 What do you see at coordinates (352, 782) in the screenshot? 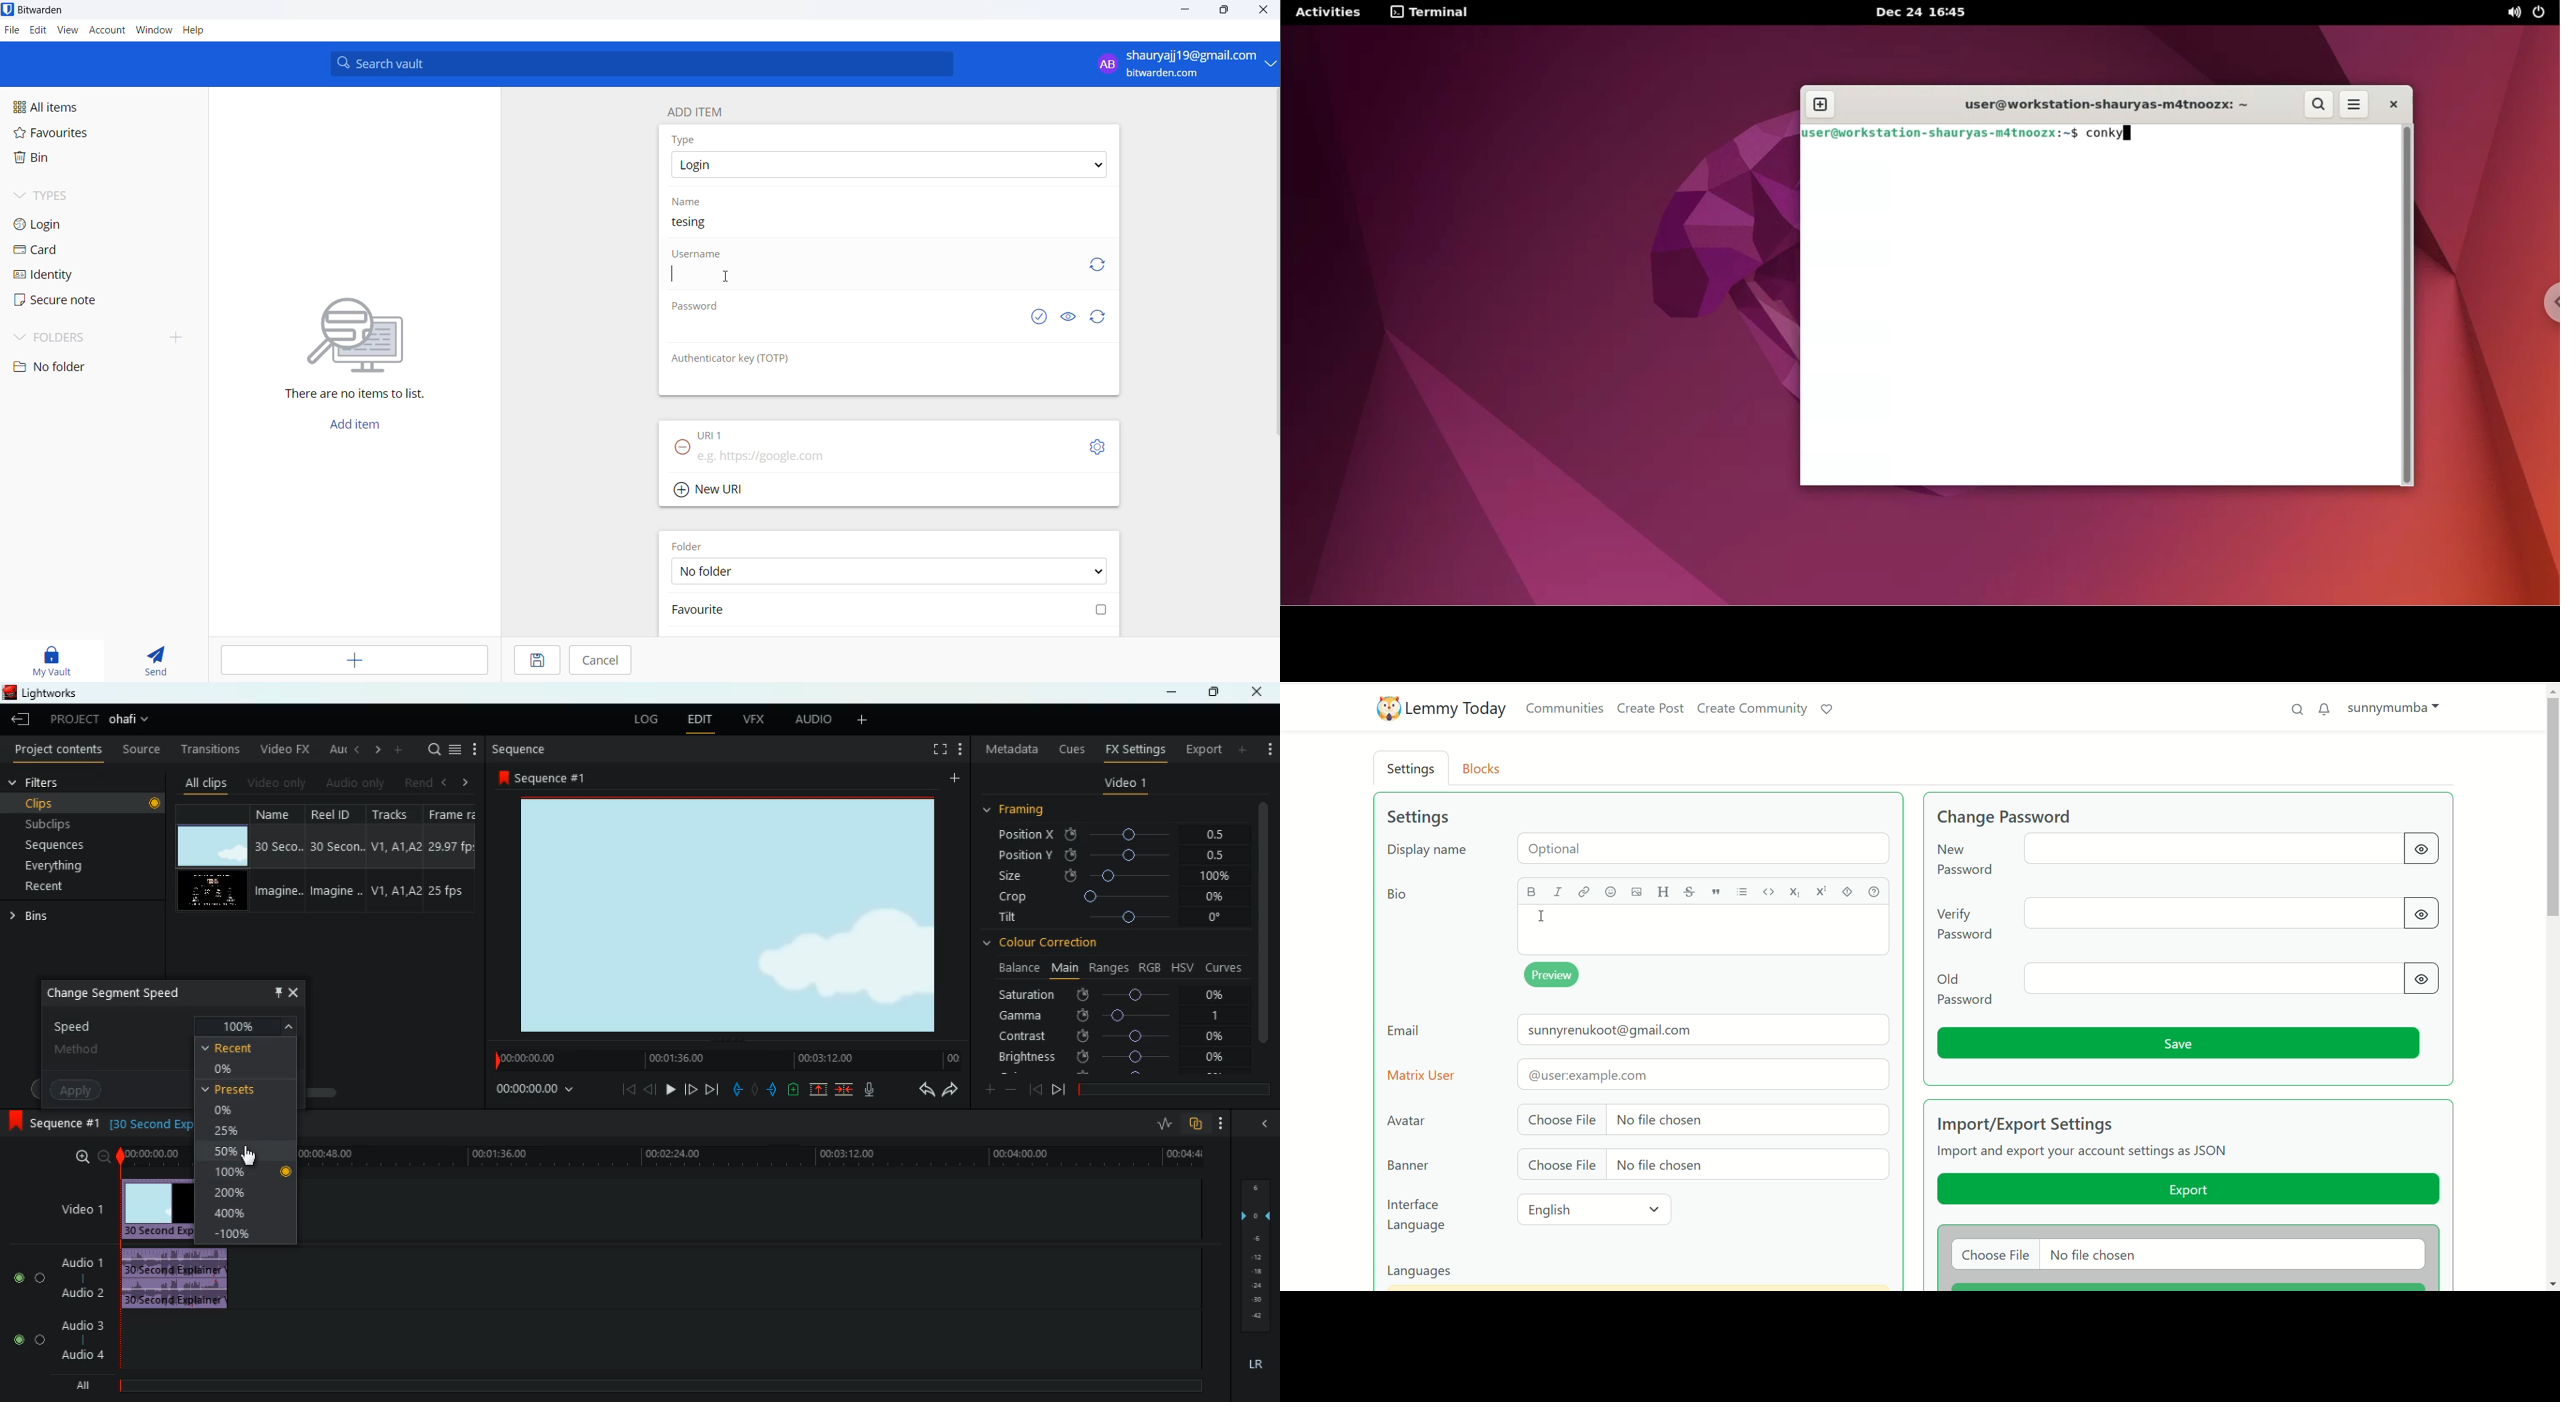
I see `audio` at bounding box center [352, 782].